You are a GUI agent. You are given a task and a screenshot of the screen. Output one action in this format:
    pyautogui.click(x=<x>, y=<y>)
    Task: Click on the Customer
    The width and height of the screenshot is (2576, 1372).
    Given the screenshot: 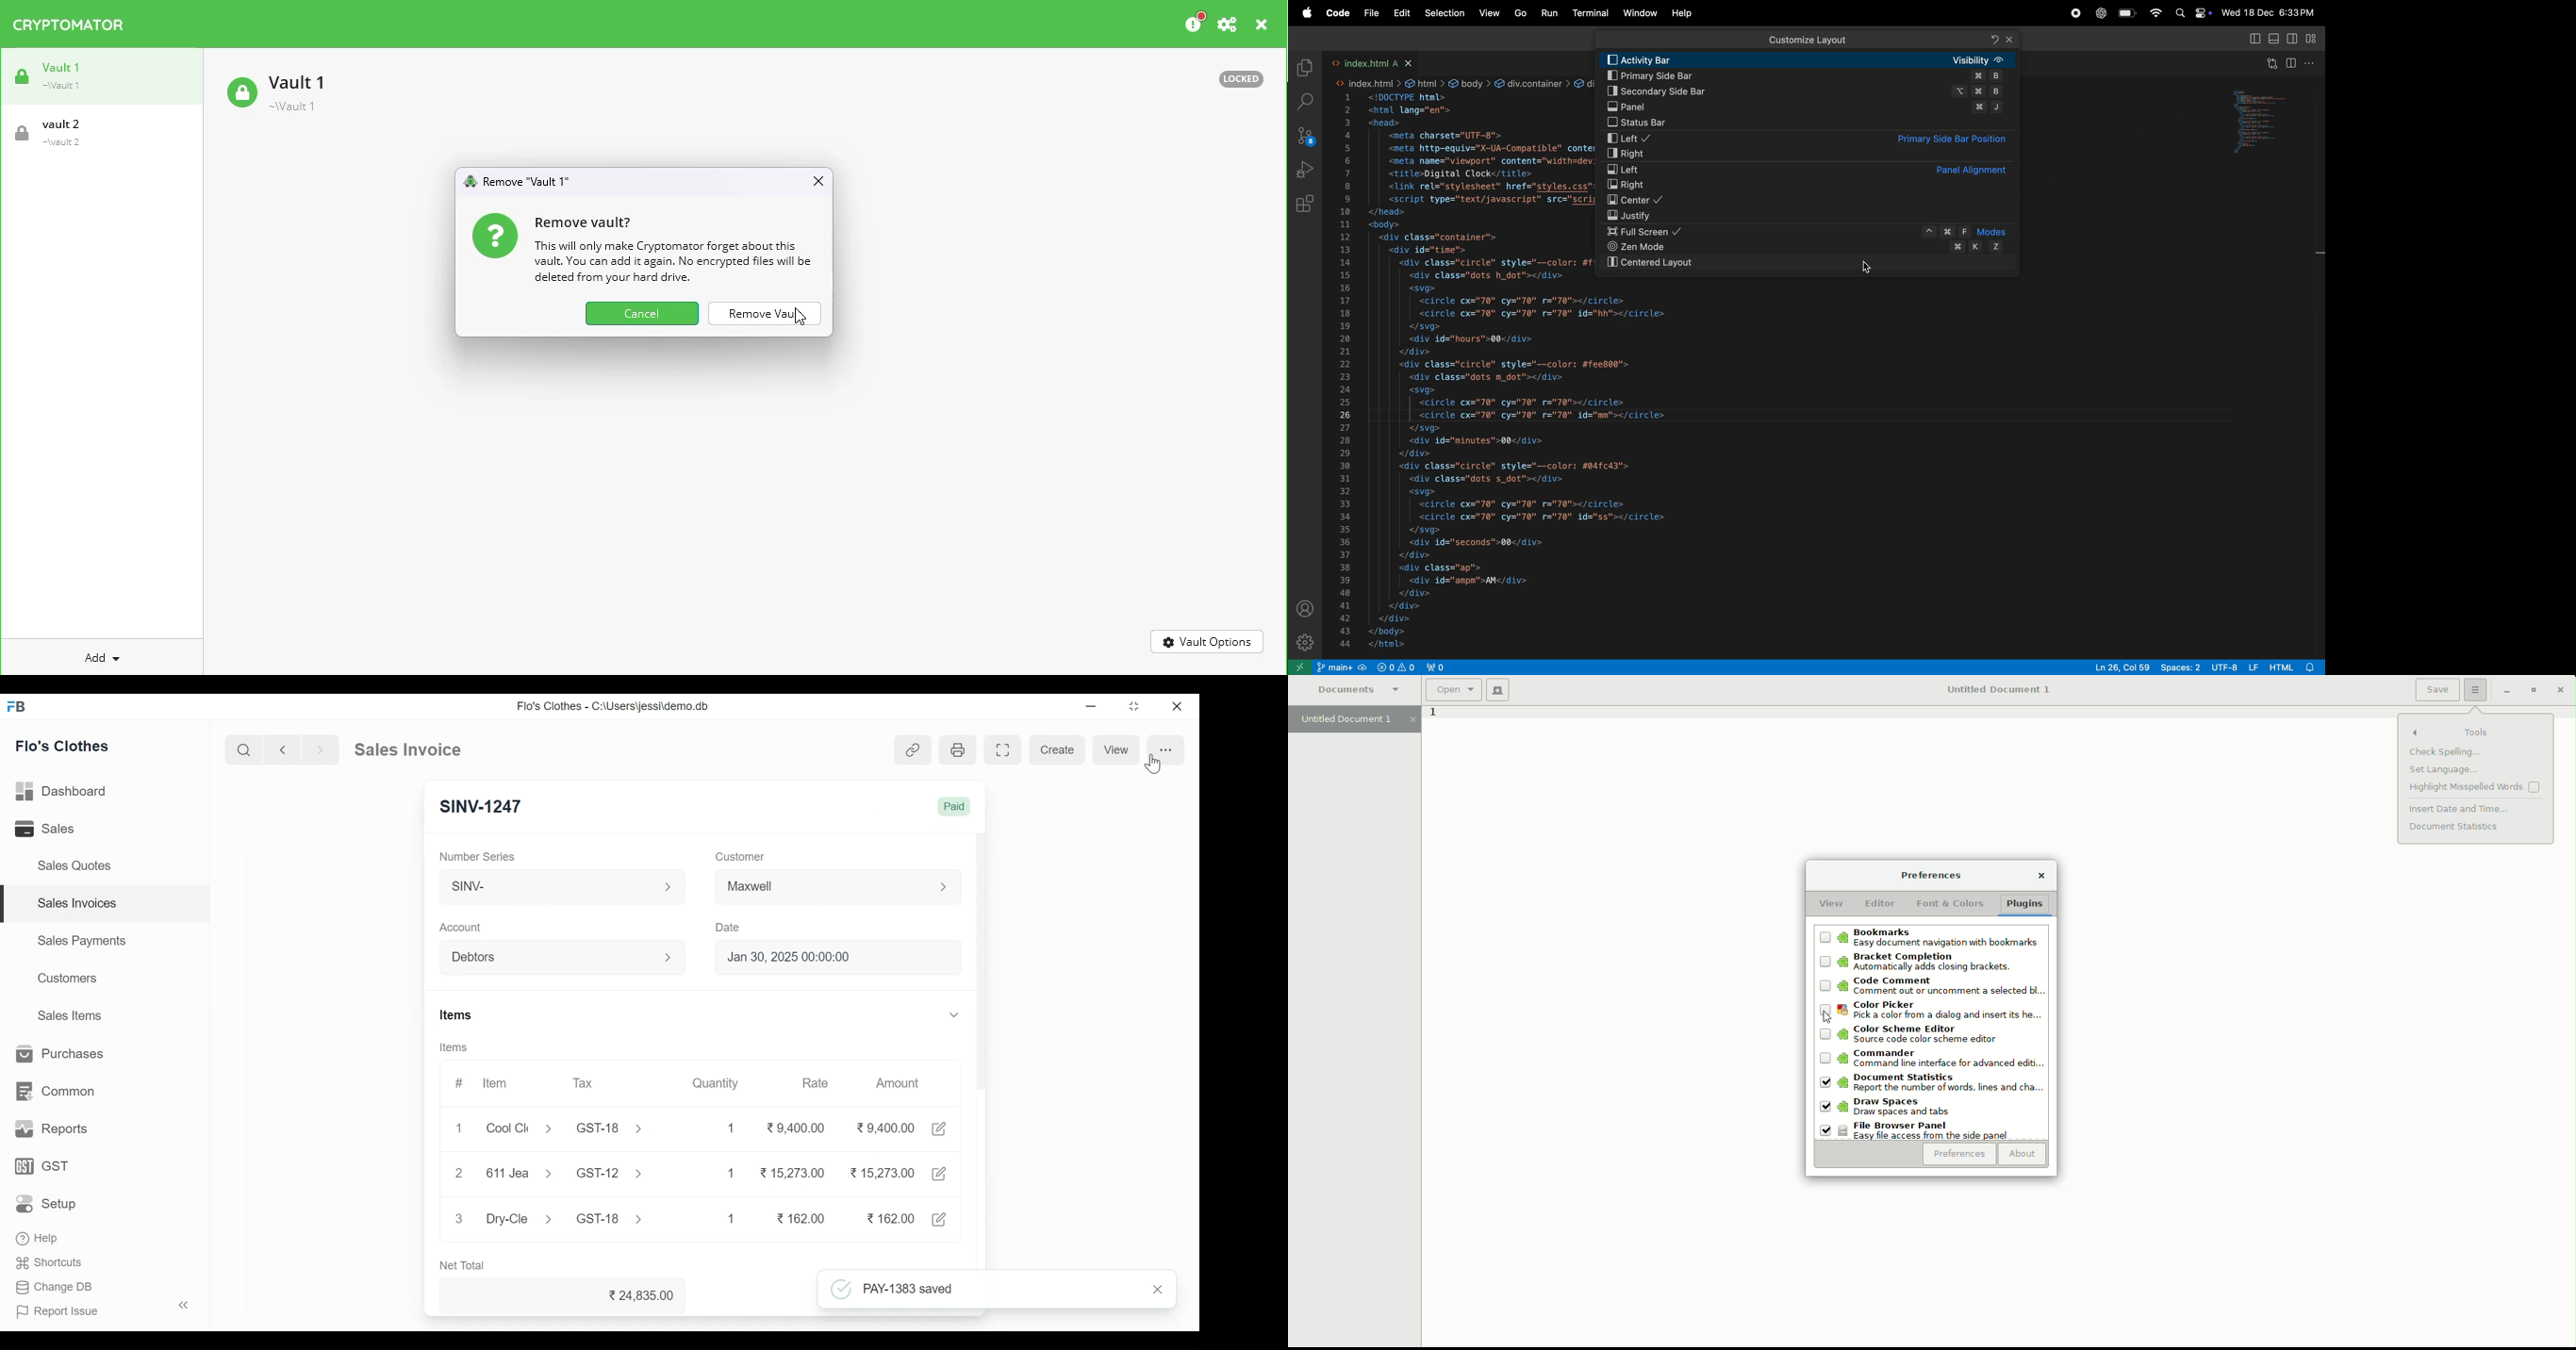 What is the action you would take?
    pyautogui.click(x=741, y=858)
    